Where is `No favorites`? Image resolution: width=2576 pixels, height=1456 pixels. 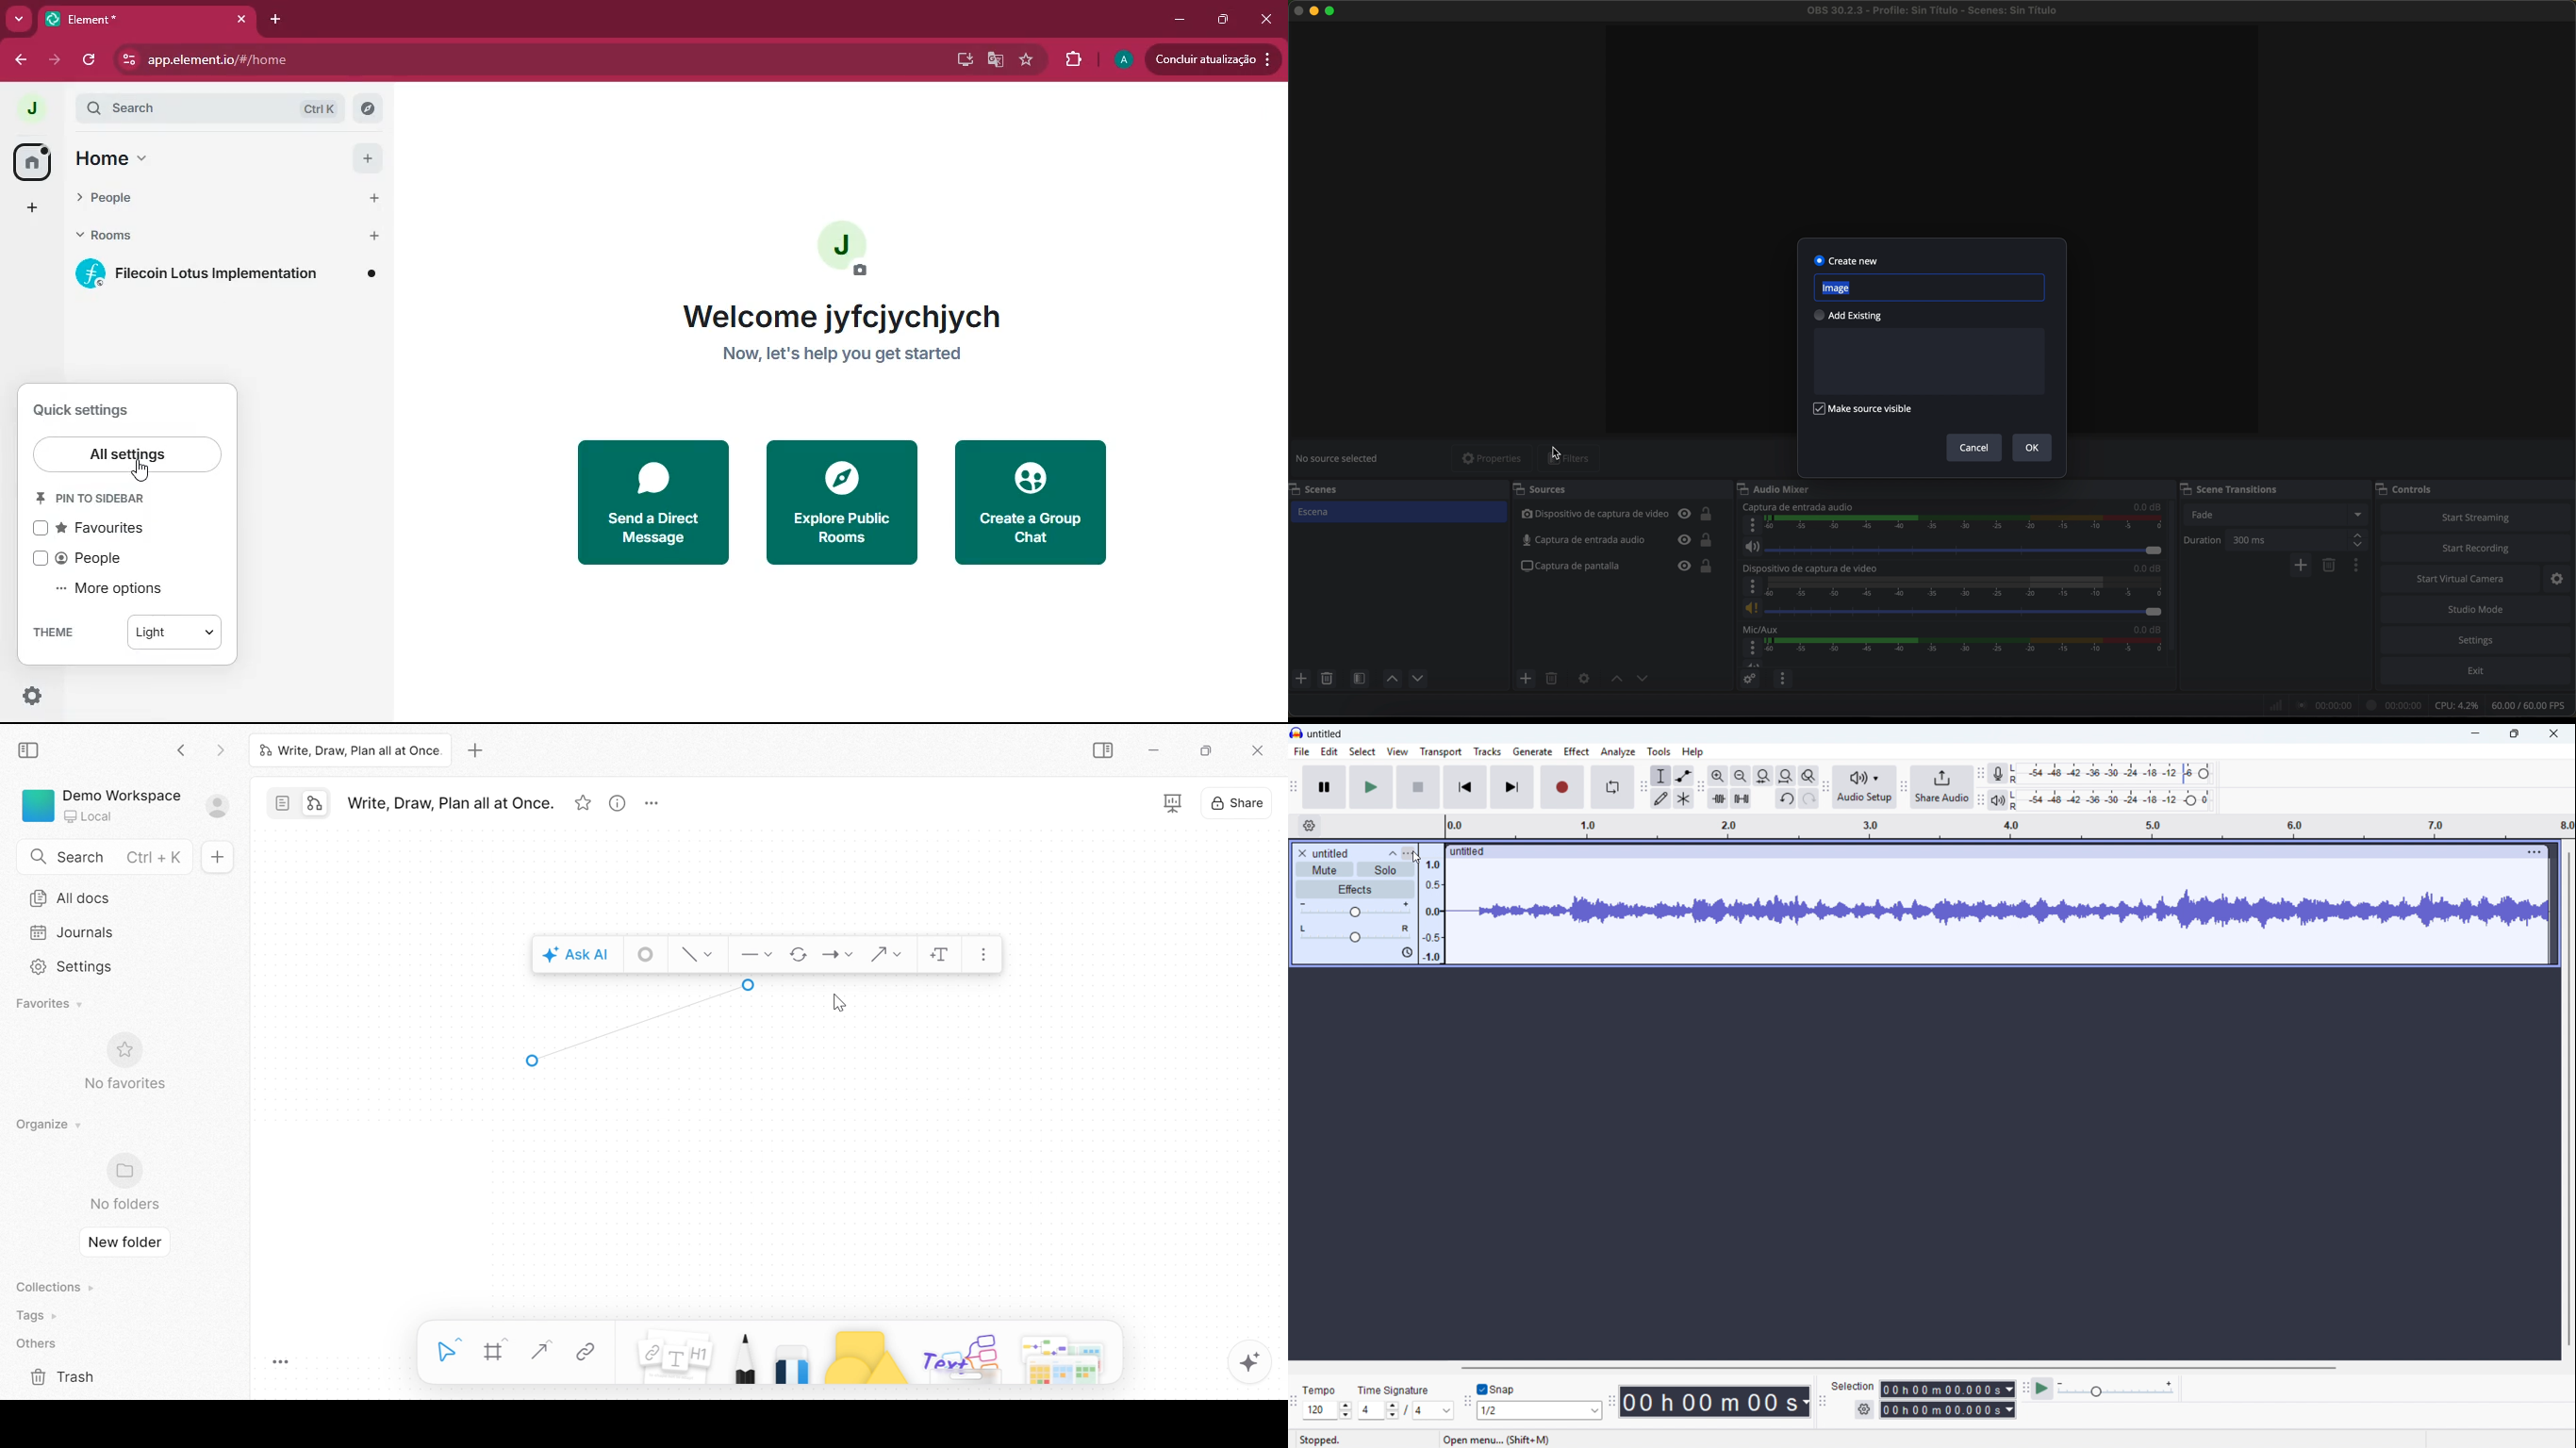 No favorites is located at coordinates (123, 1083).